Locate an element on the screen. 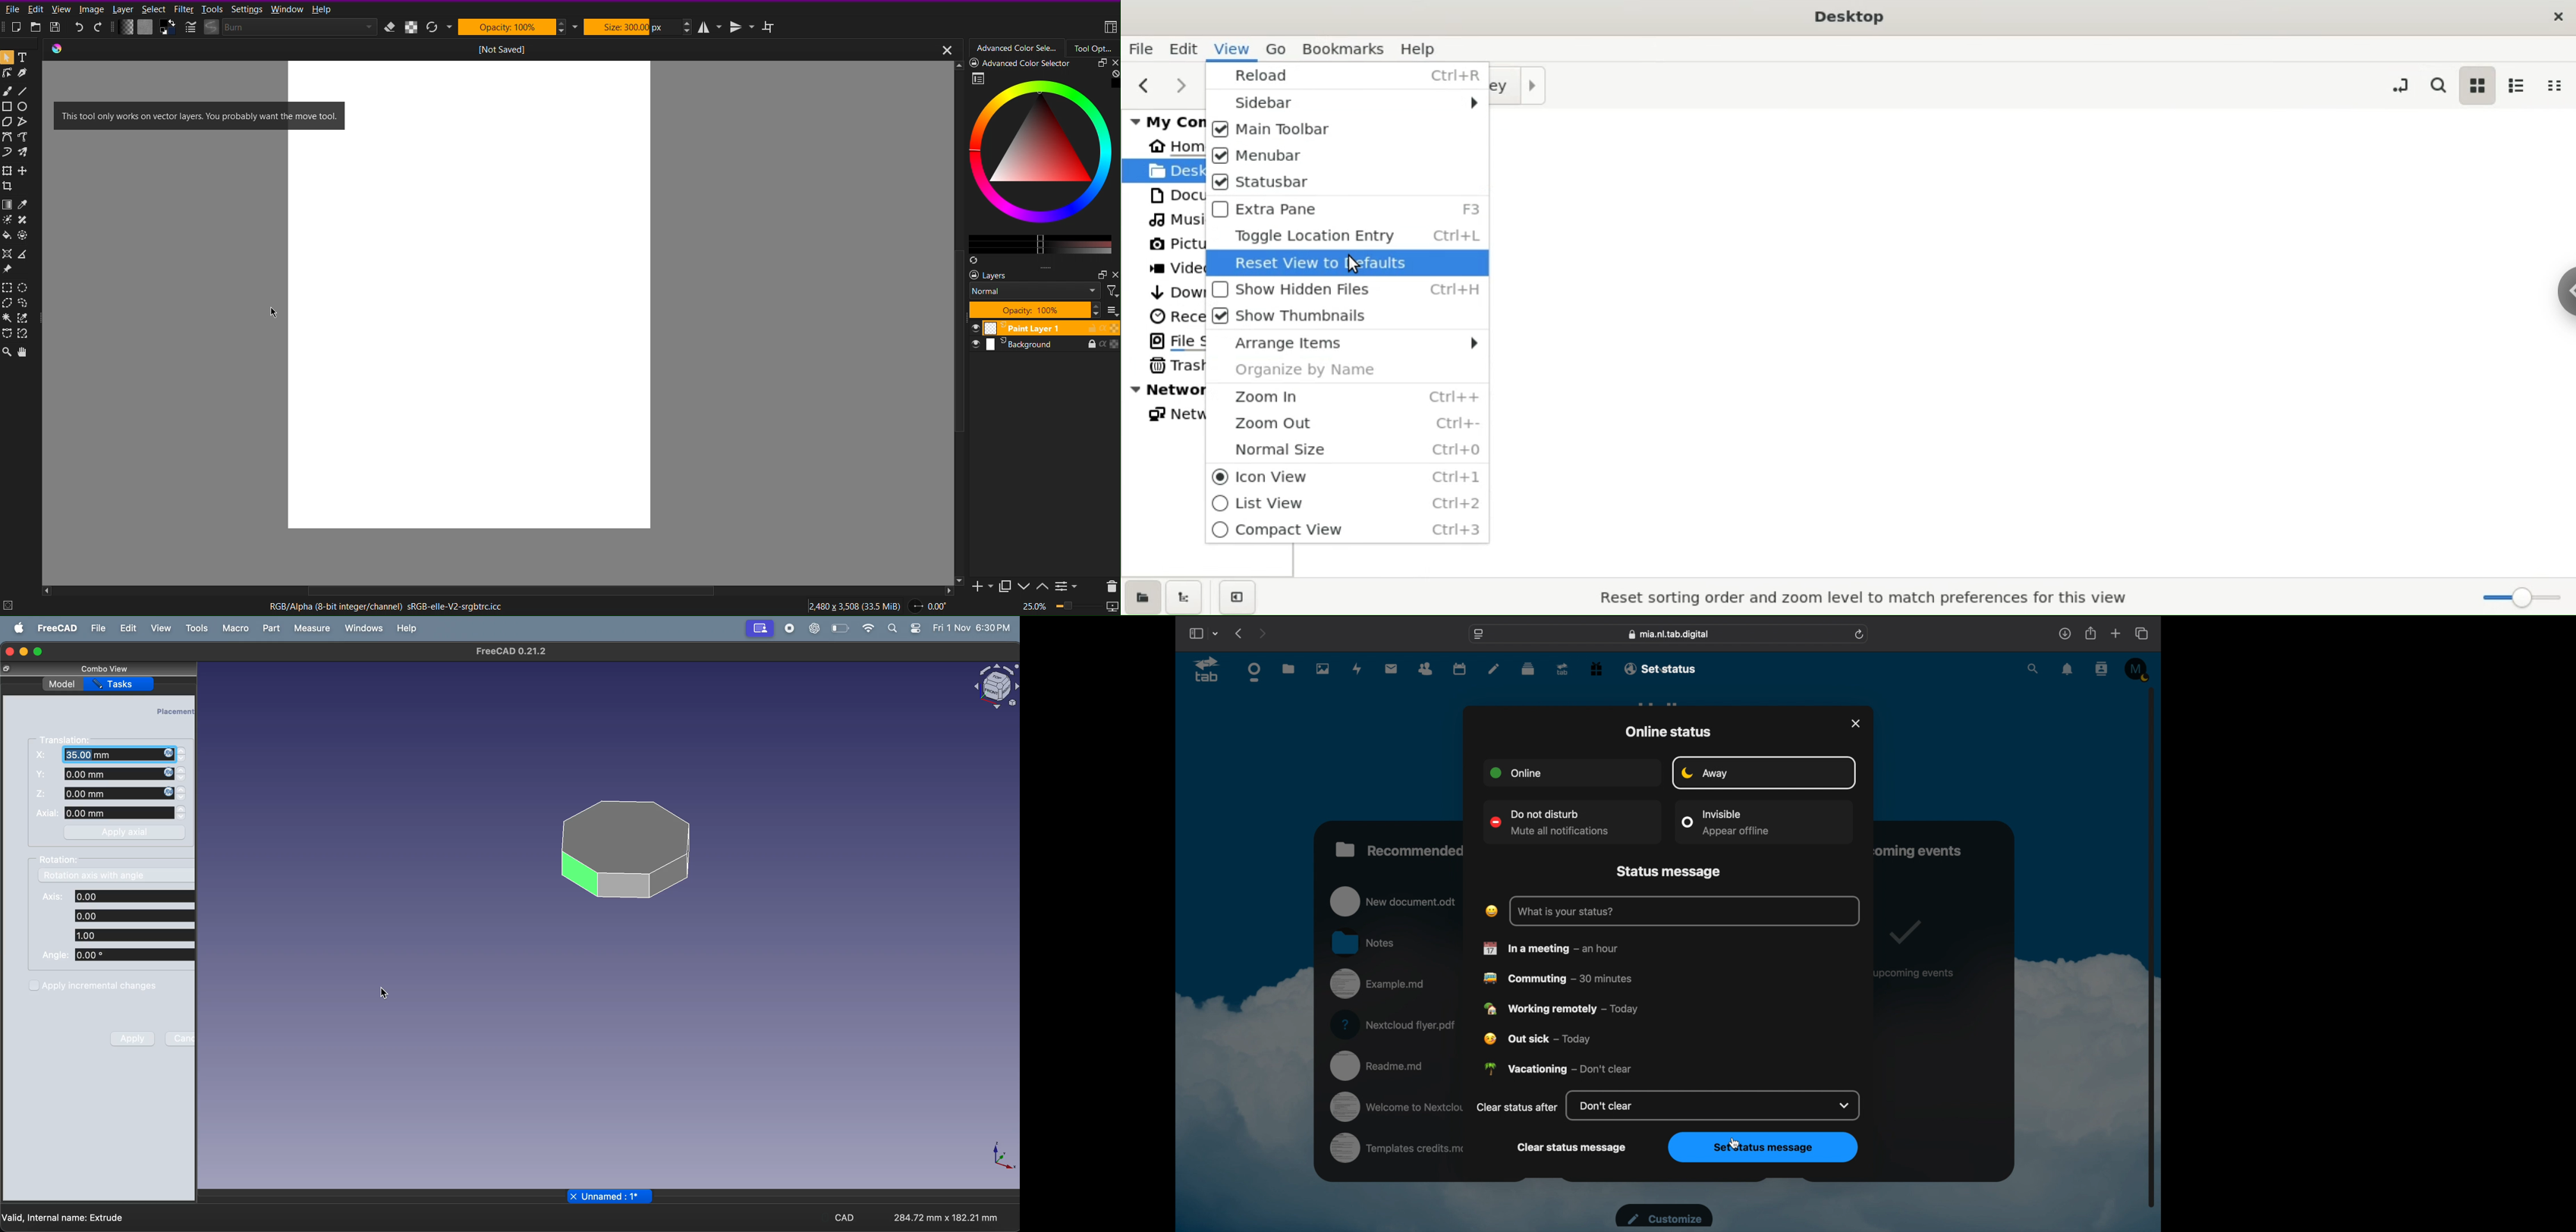  readme.md is located at coordinates (1378, 1064).